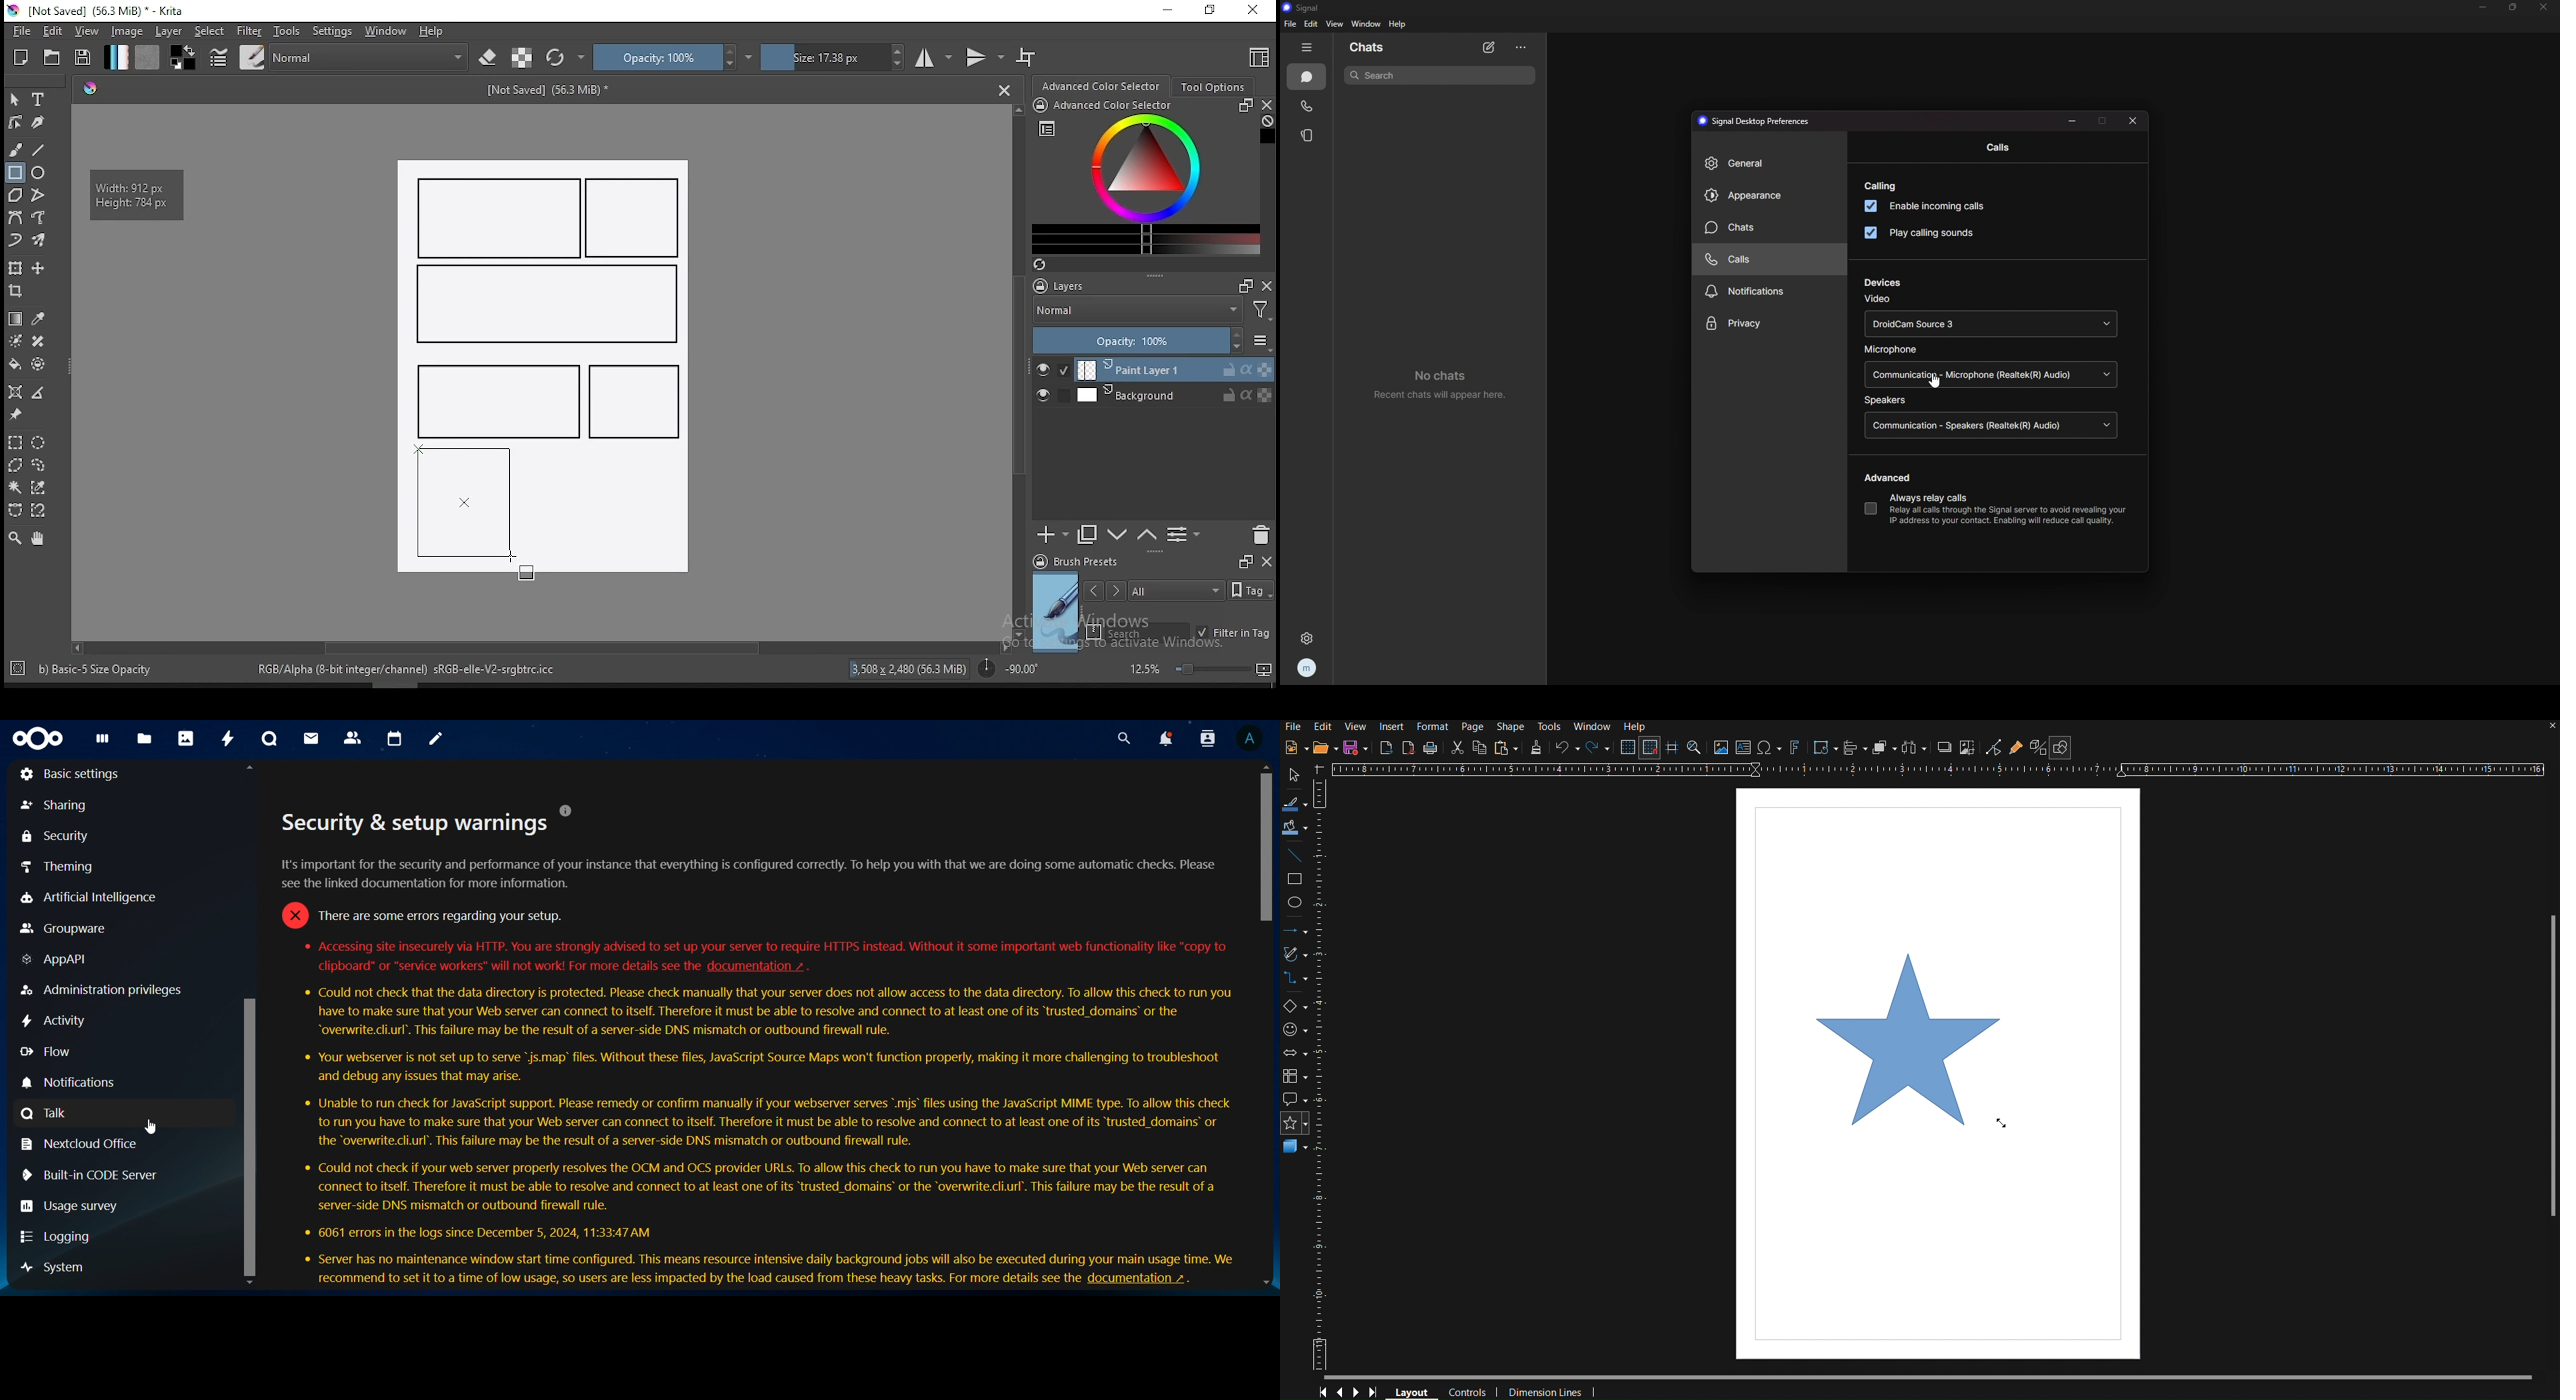 The width and height of the screenshot is (2576, 1400). Describe the element at coordinates (1852, 749) in the screenshot. I see `Align Objects` at that location.